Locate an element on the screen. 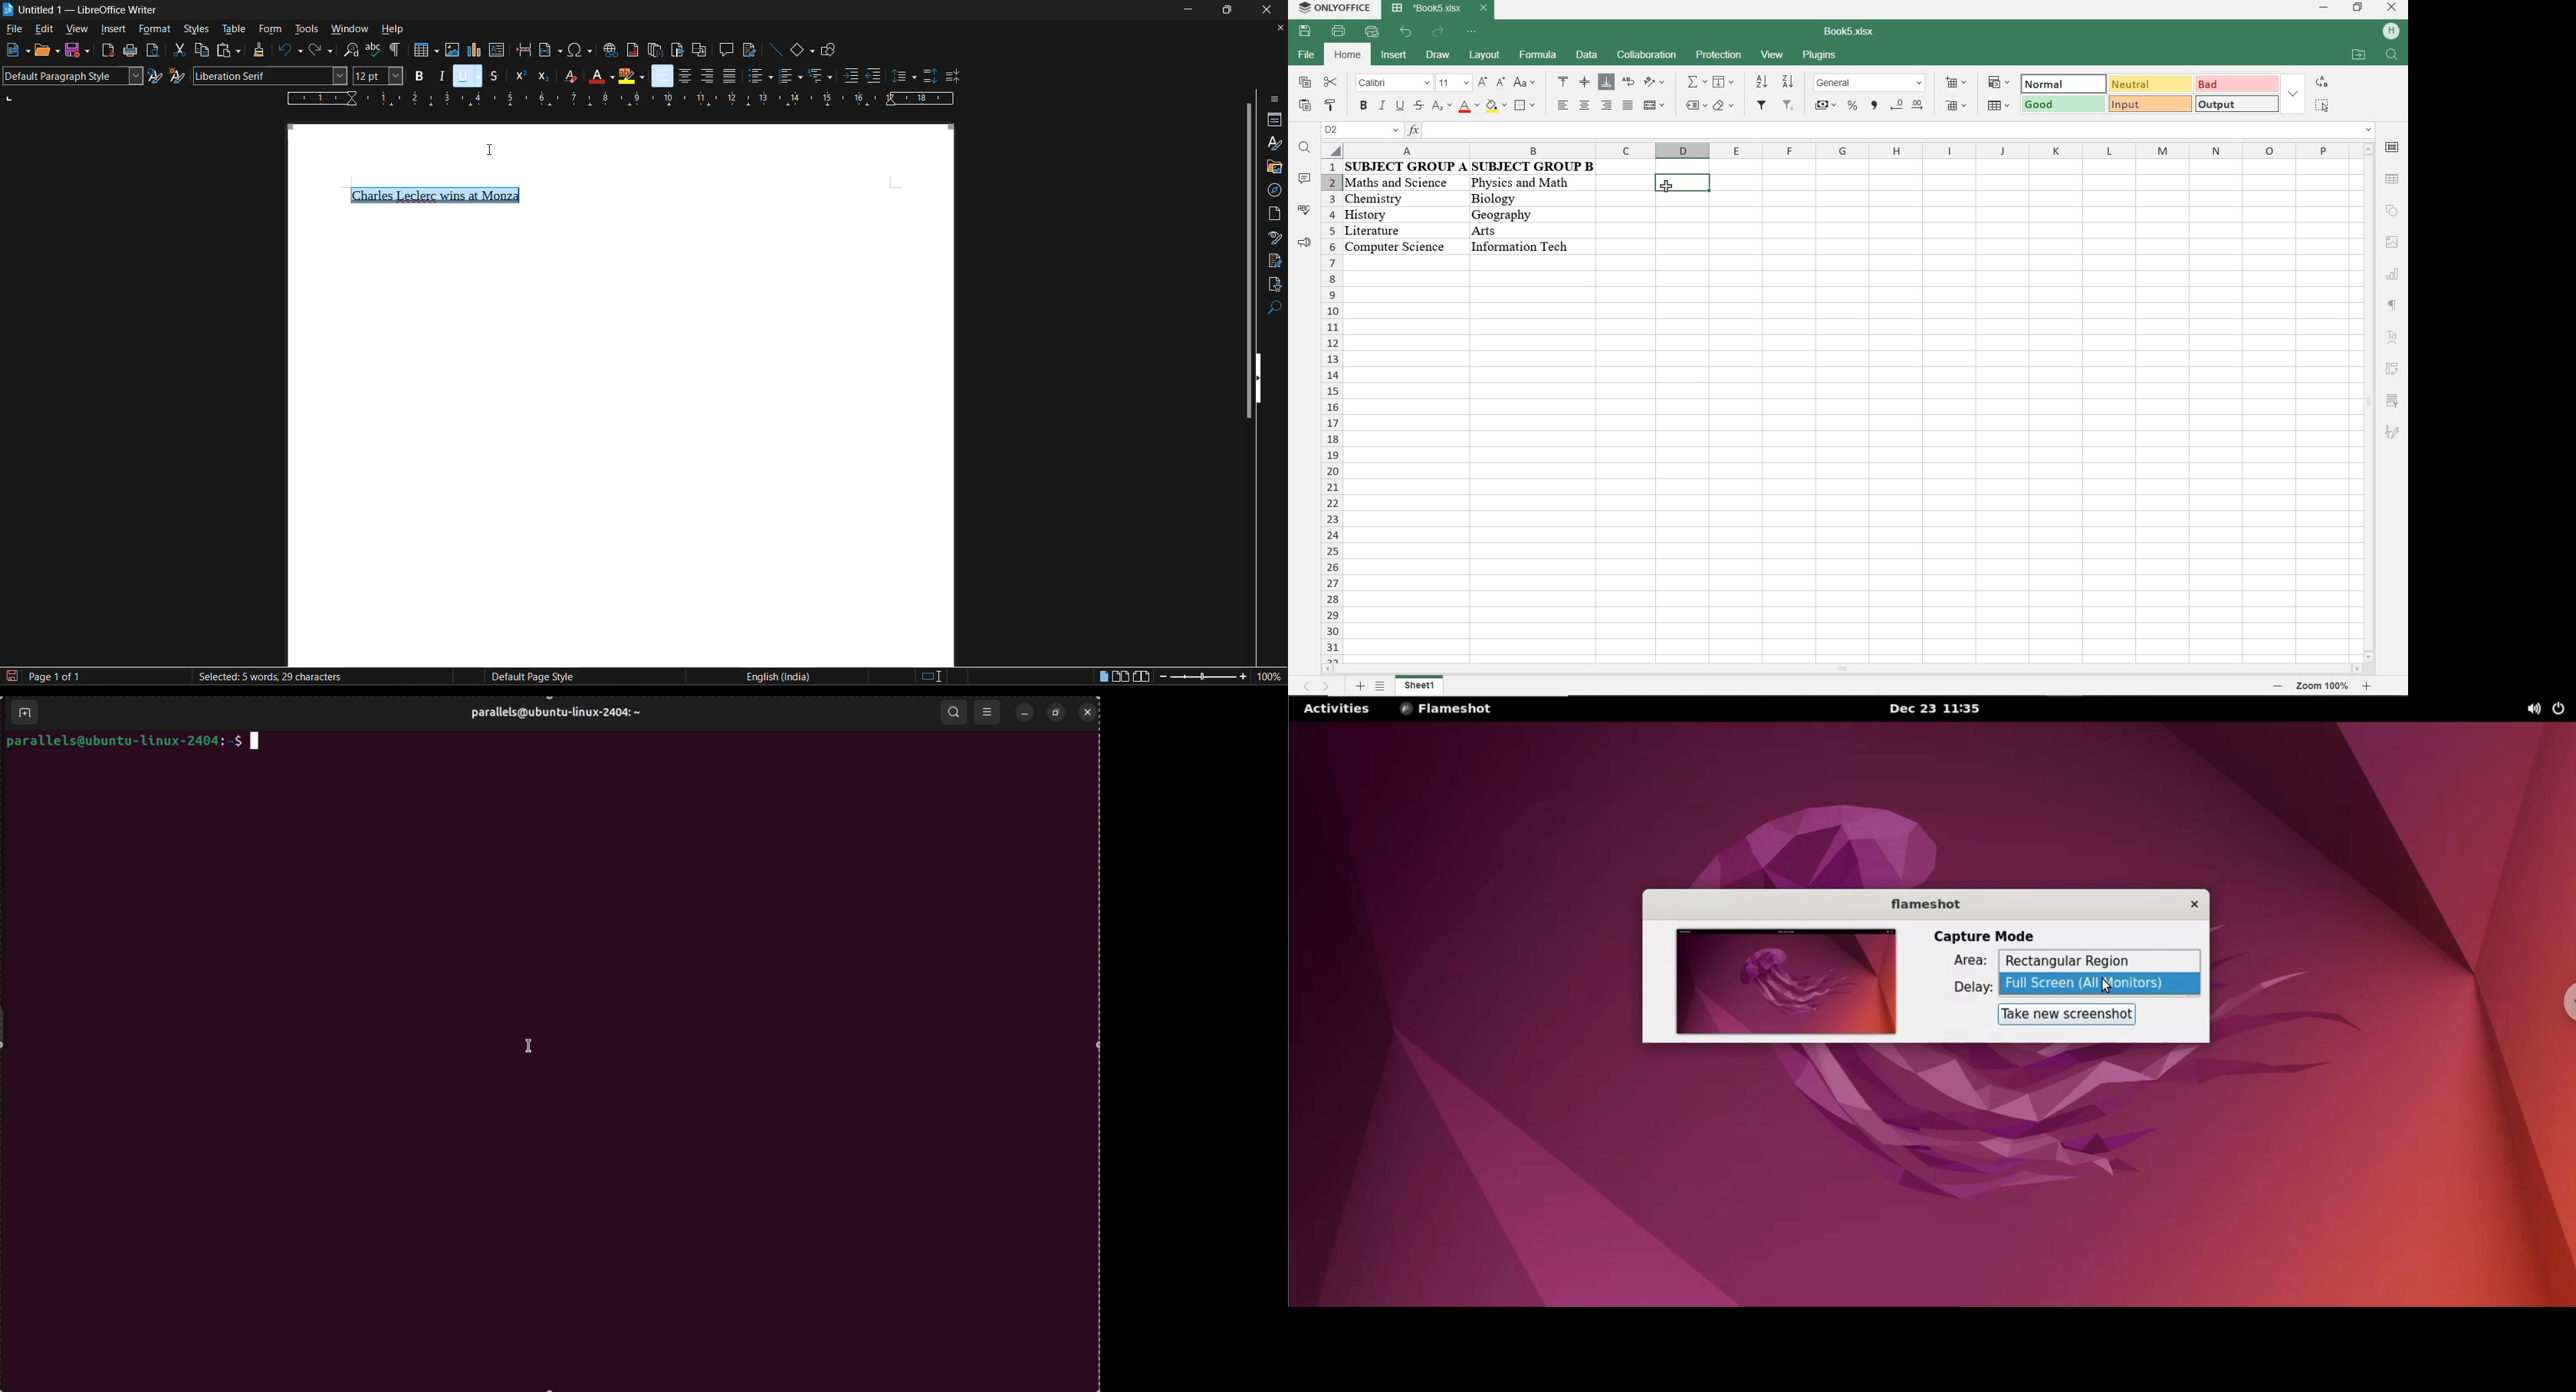 The image size is (2576, 1400). normal is located at coordinates (2060, 84).